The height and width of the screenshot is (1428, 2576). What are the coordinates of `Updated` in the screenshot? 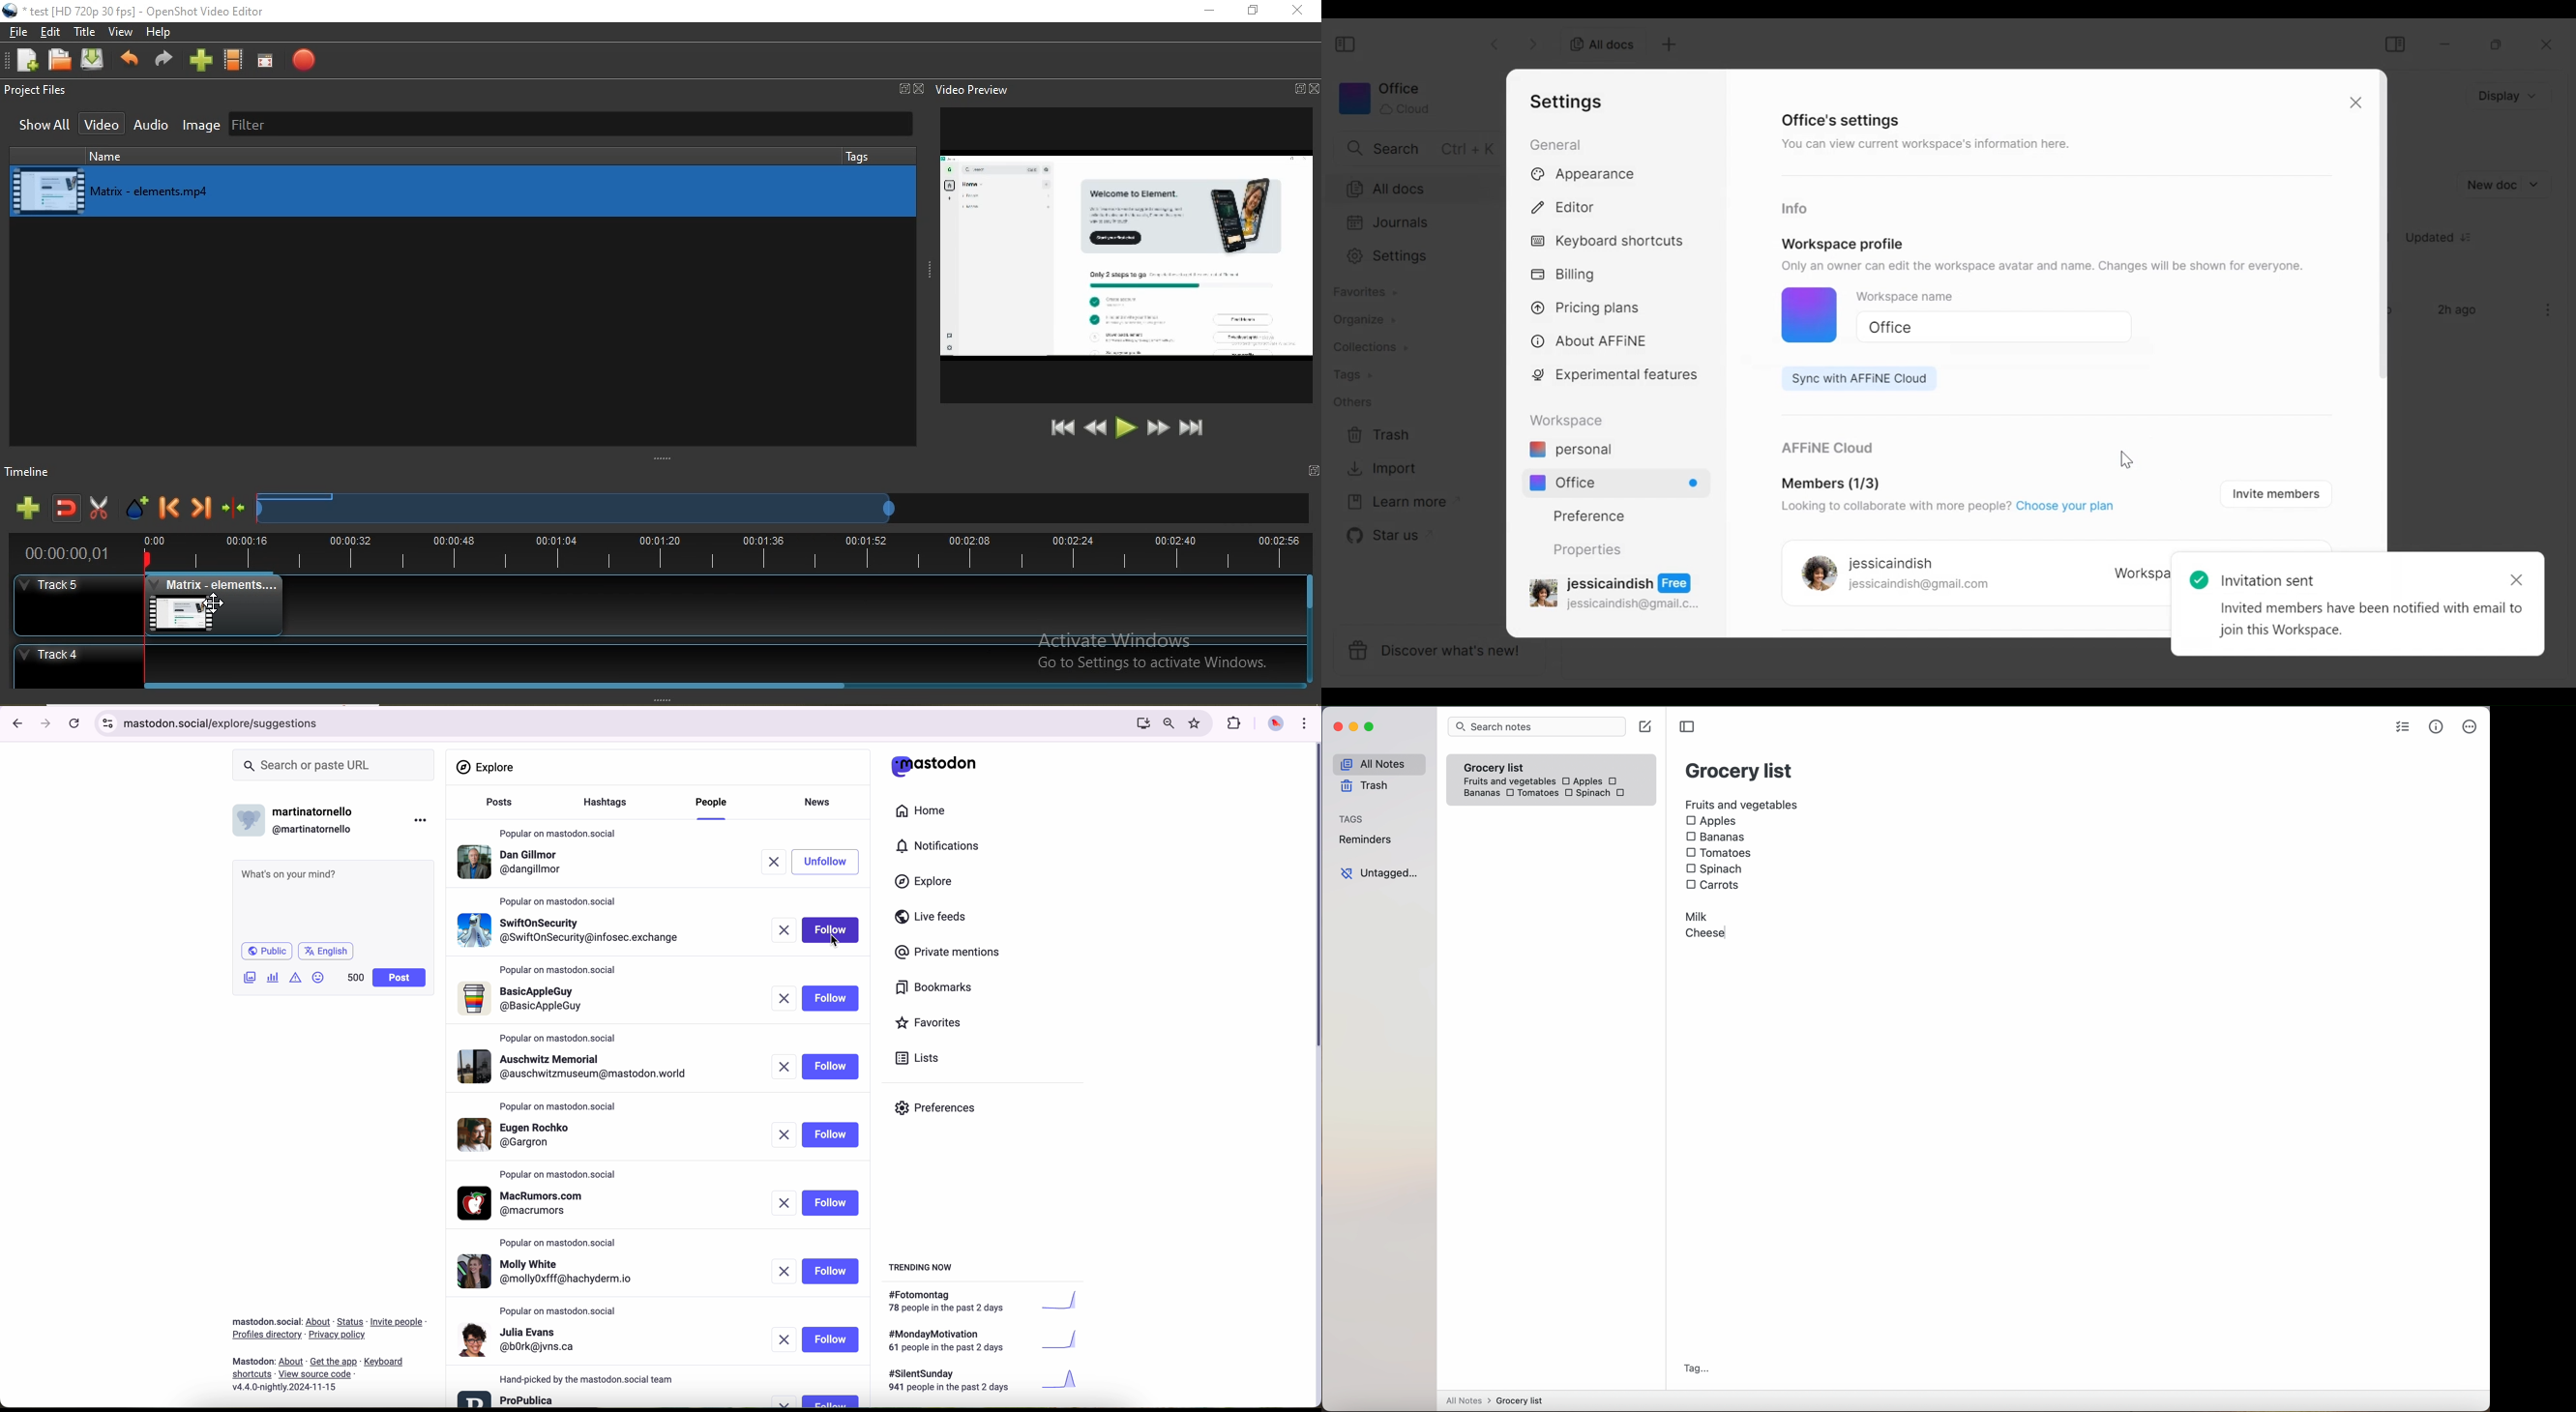 It's located at (2444, 239).